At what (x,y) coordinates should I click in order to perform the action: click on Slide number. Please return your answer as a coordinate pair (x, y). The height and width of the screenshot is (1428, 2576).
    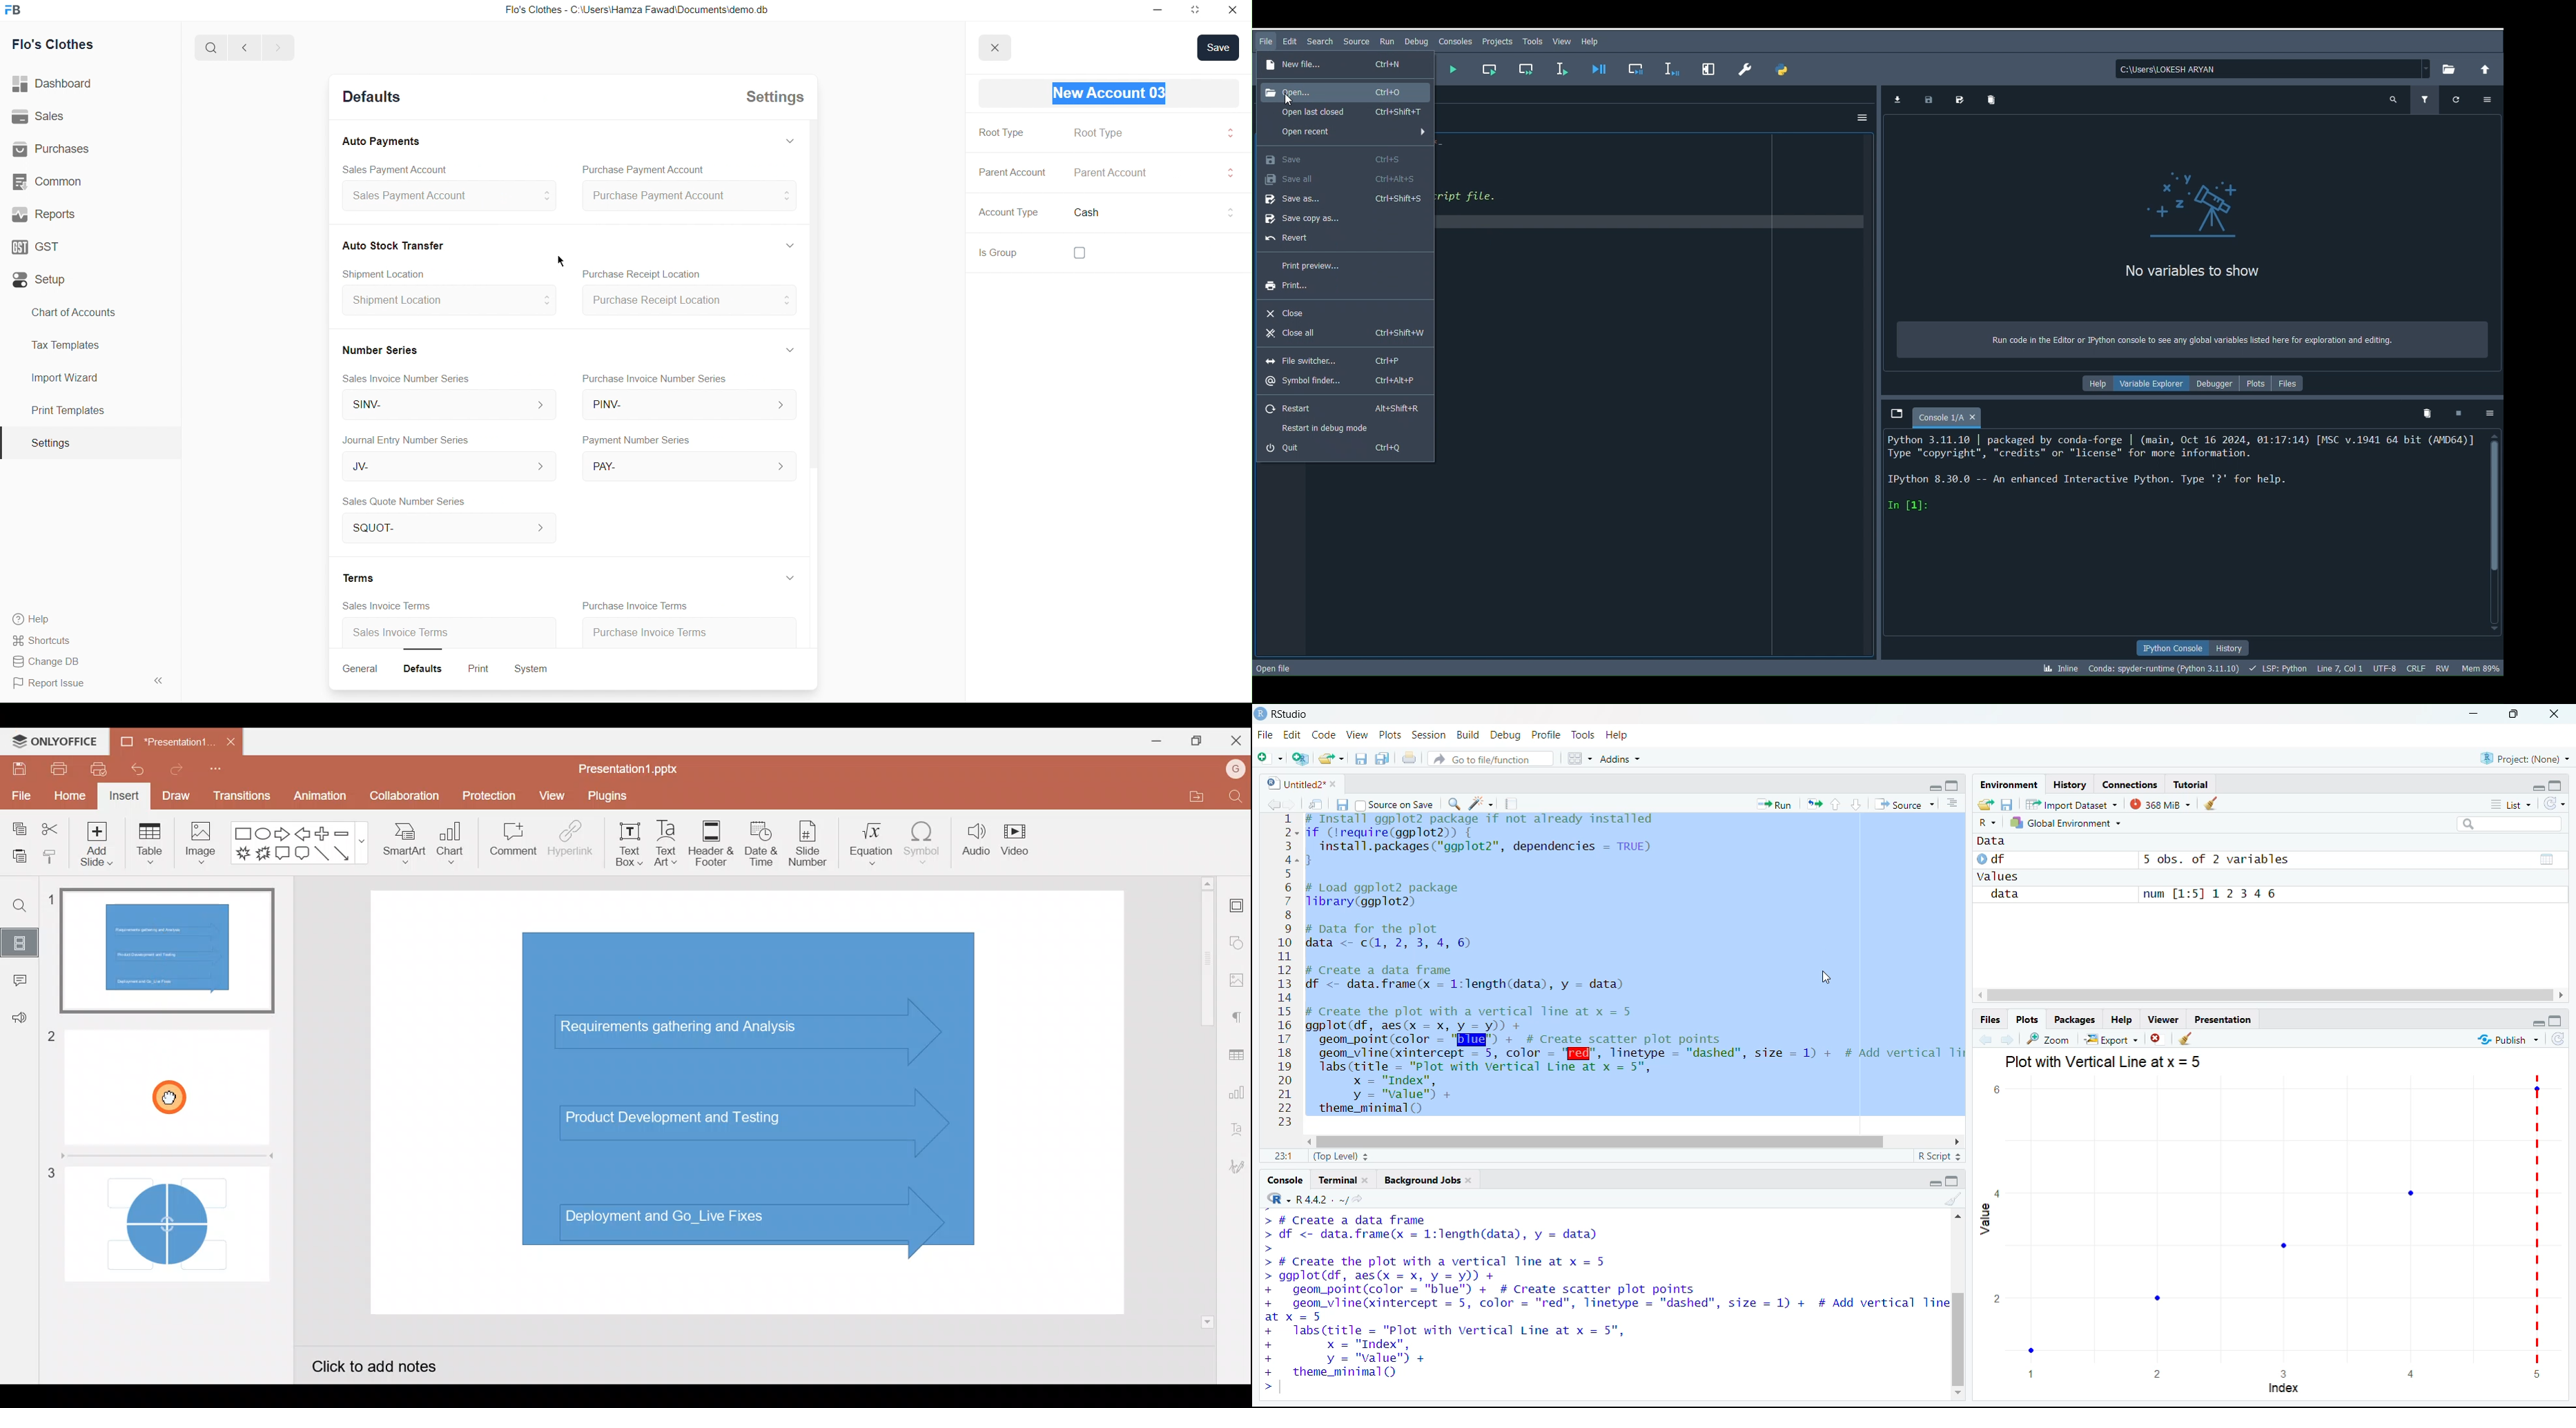
    Looking at the image, I should click on (812, 843).